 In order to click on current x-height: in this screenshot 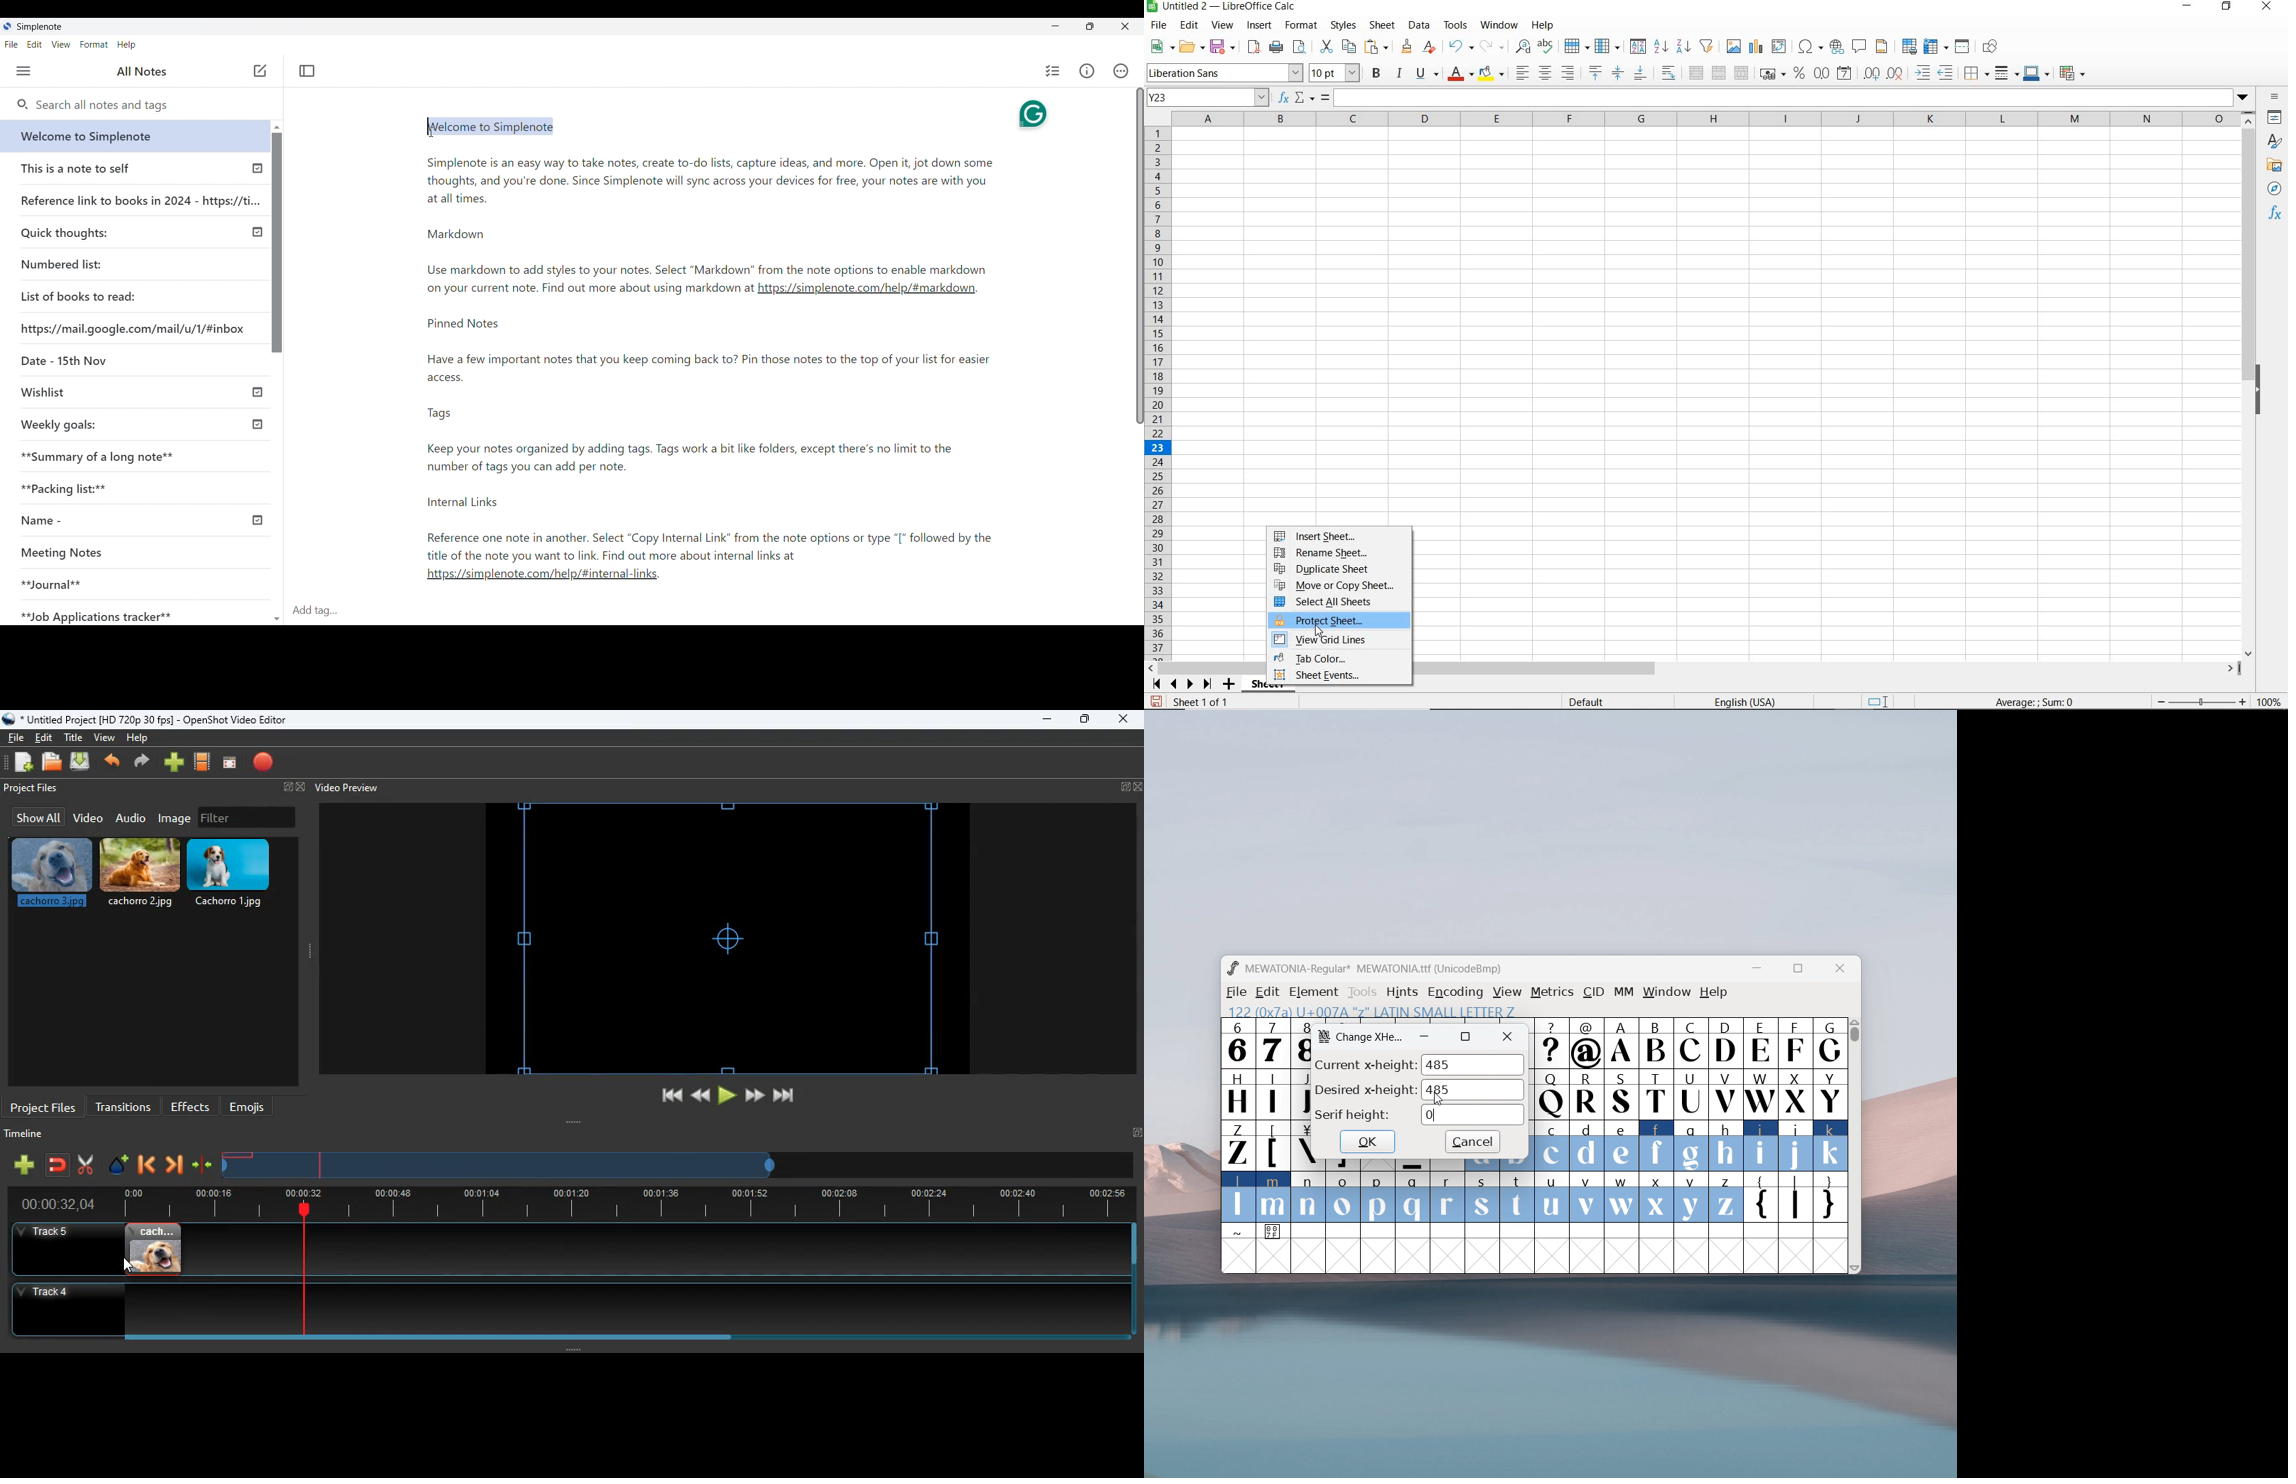, I will do `click(1365, 1063)`.